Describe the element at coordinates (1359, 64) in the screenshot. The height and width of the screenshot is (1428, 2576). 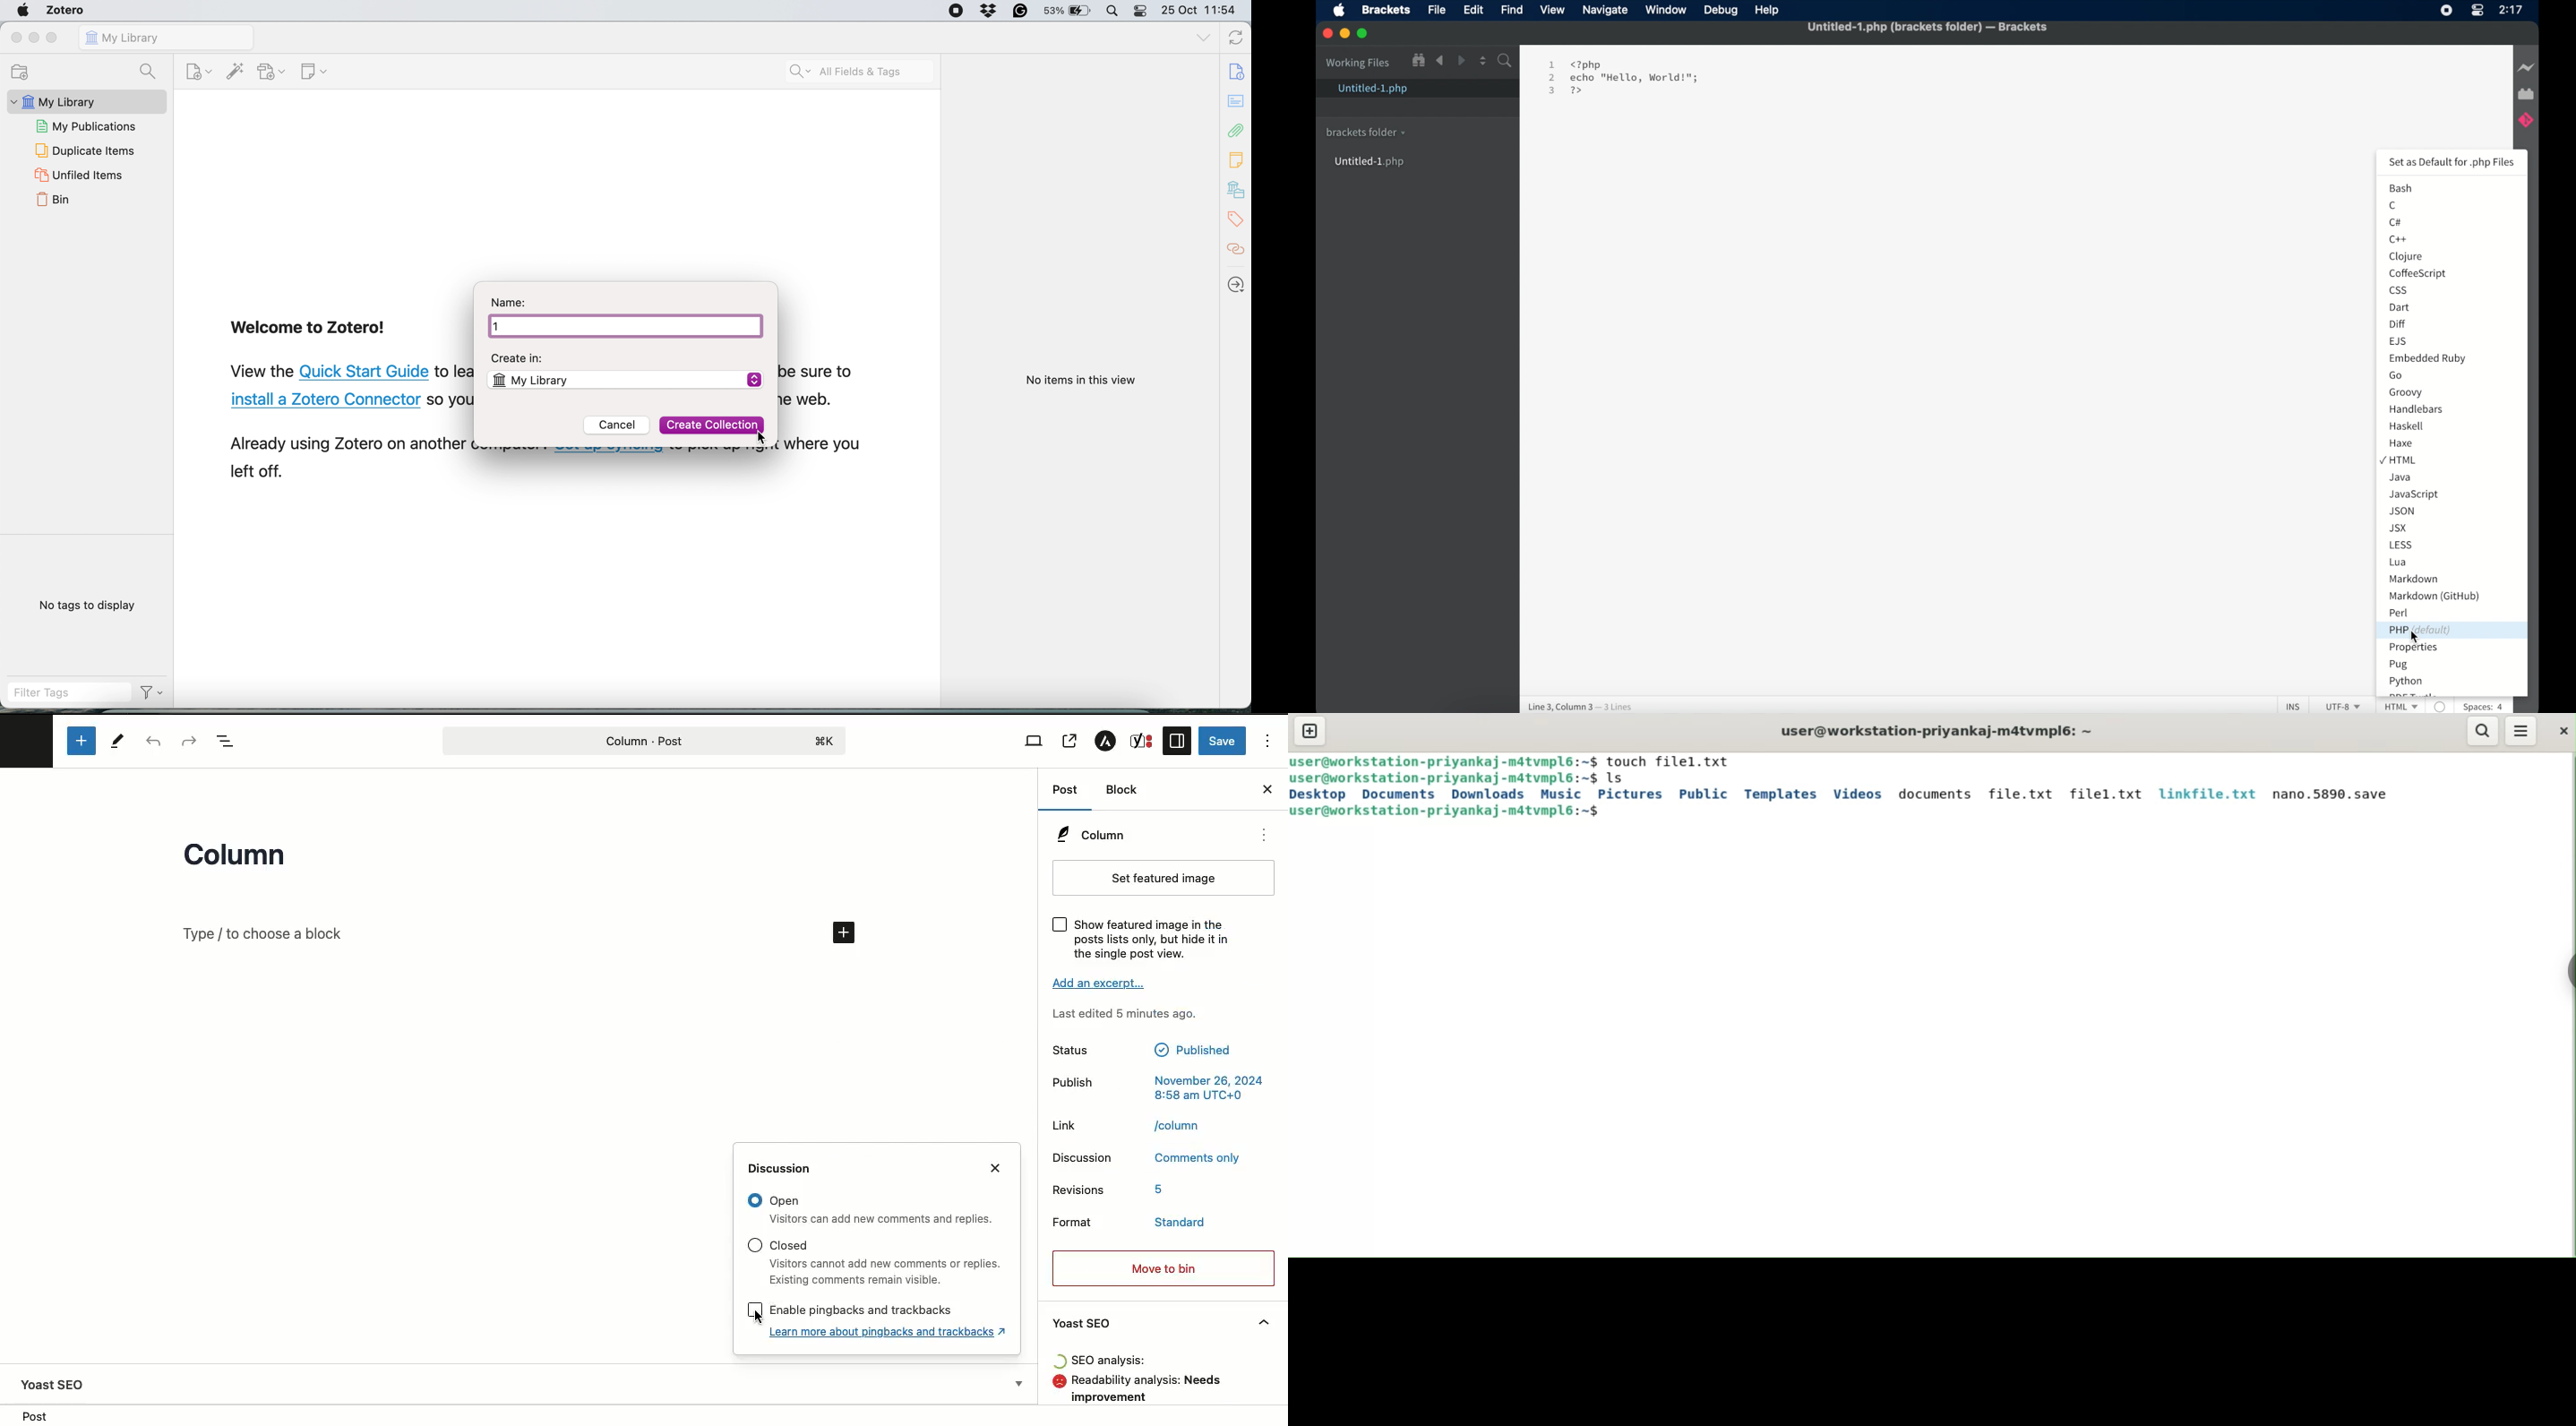
I see `working files` at that location.